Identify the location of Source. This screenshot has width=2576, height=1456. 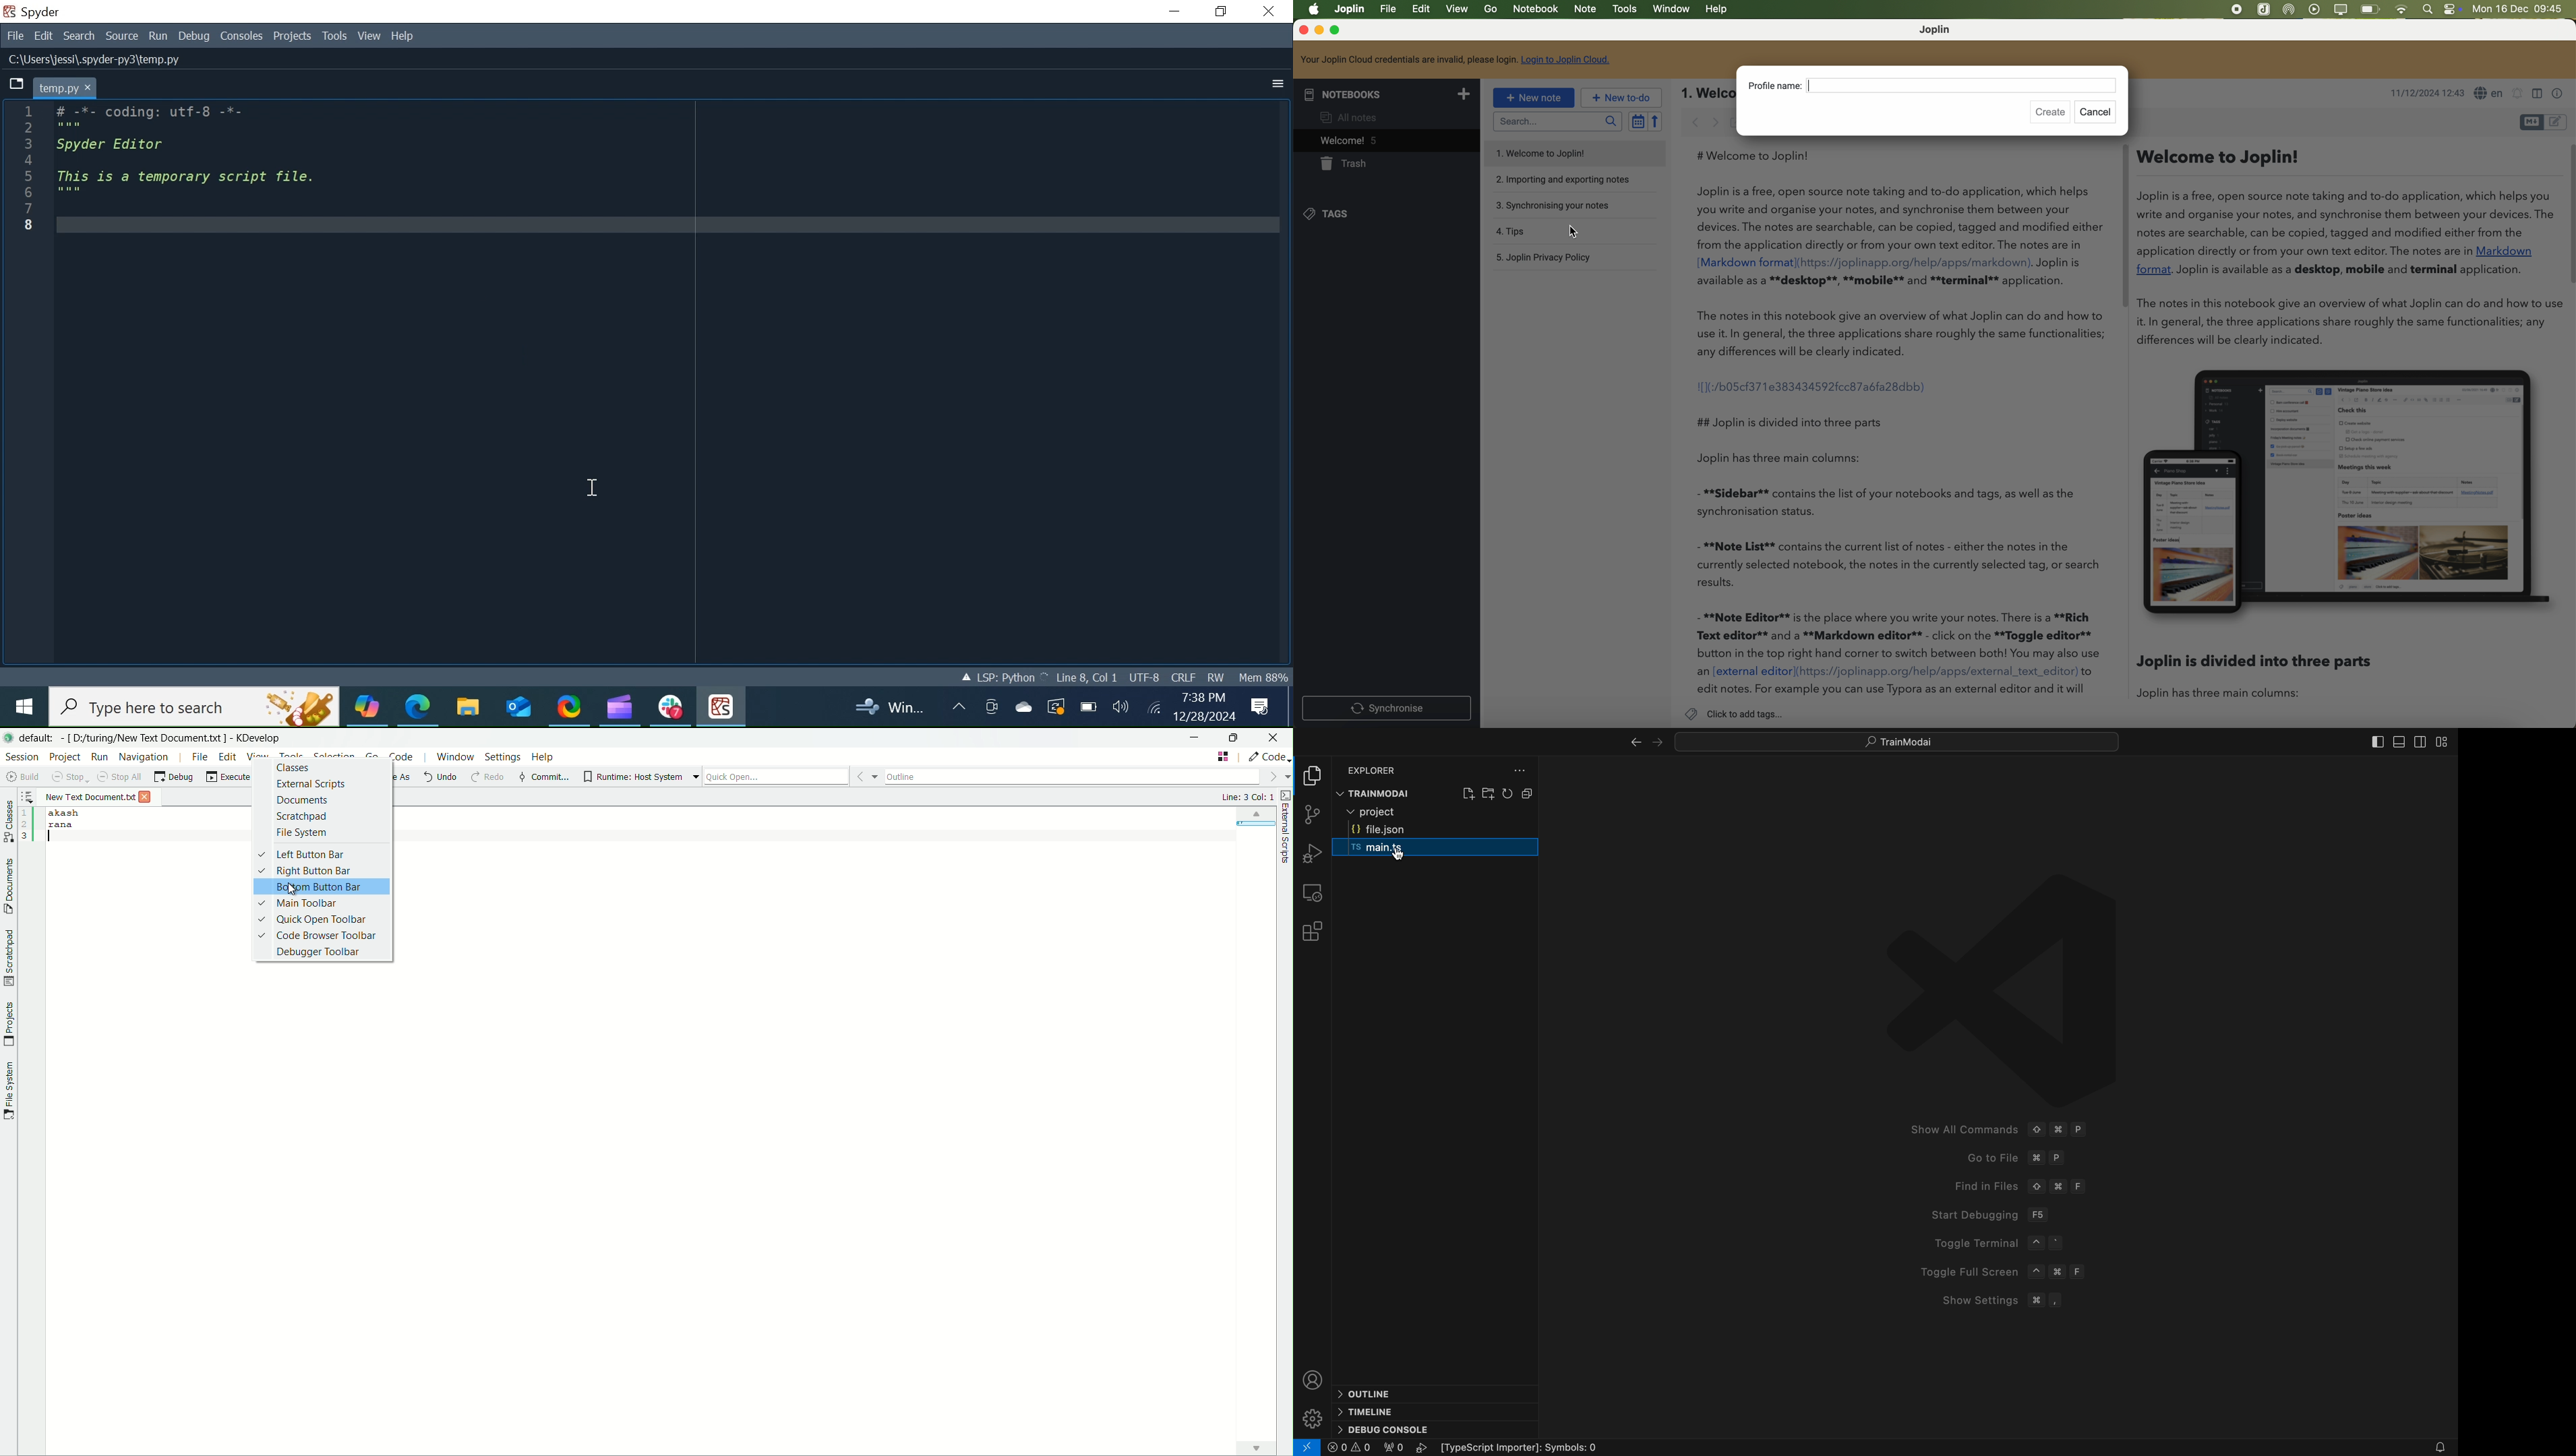
(123, 38).